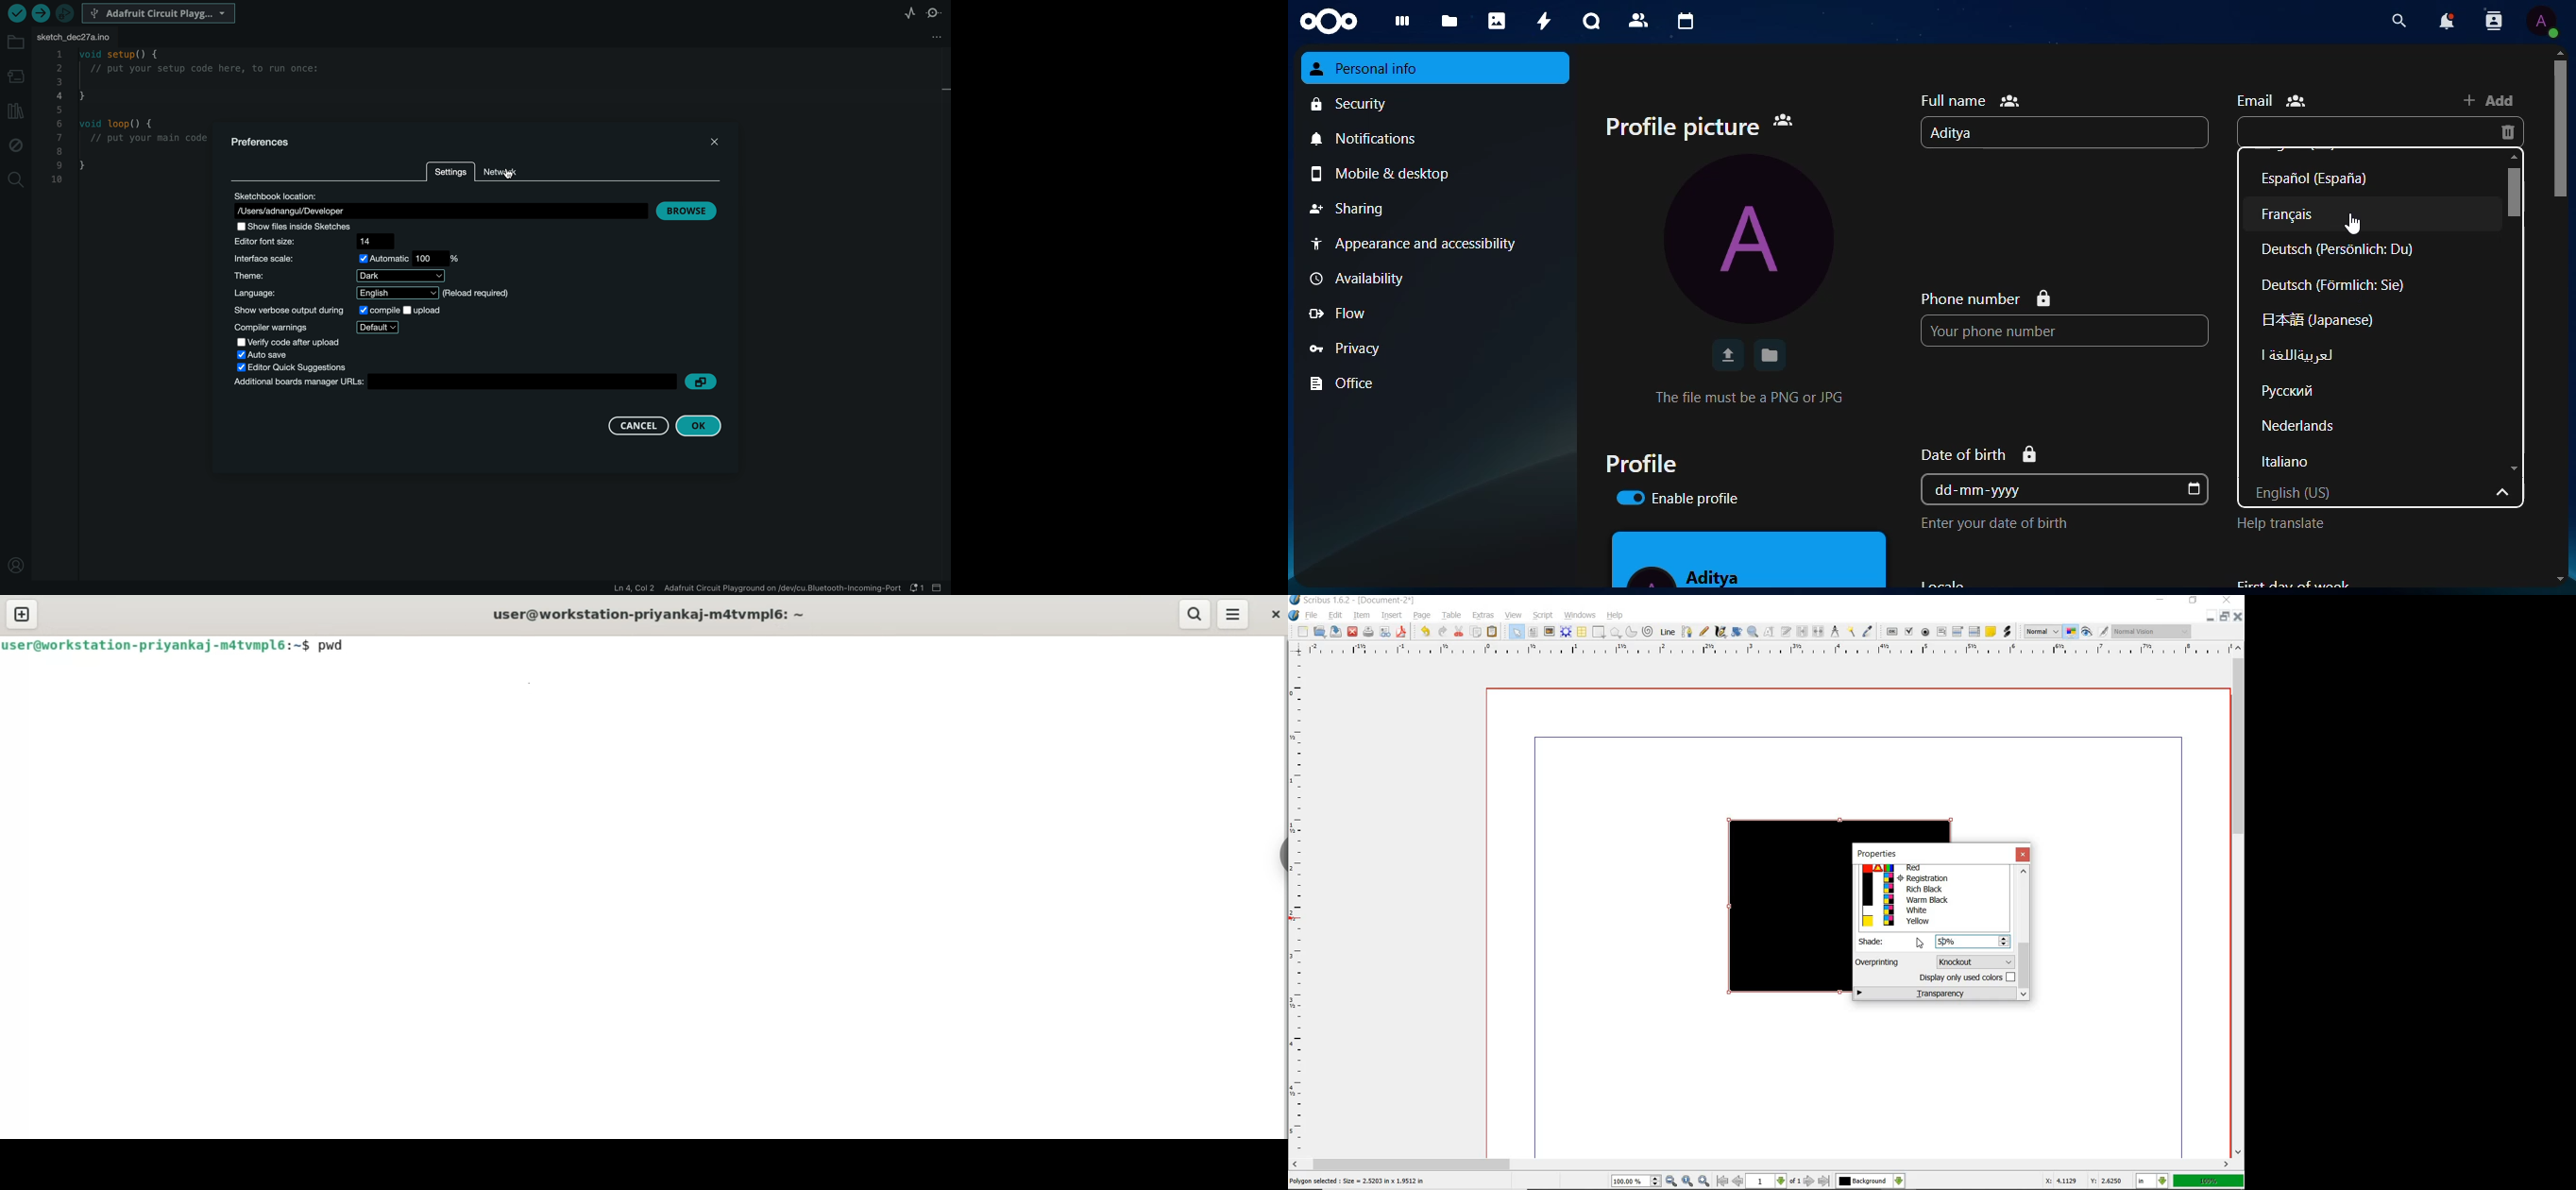 This screenshot has width=2576, height=1204. I want to click on open, so click(1319, 633).